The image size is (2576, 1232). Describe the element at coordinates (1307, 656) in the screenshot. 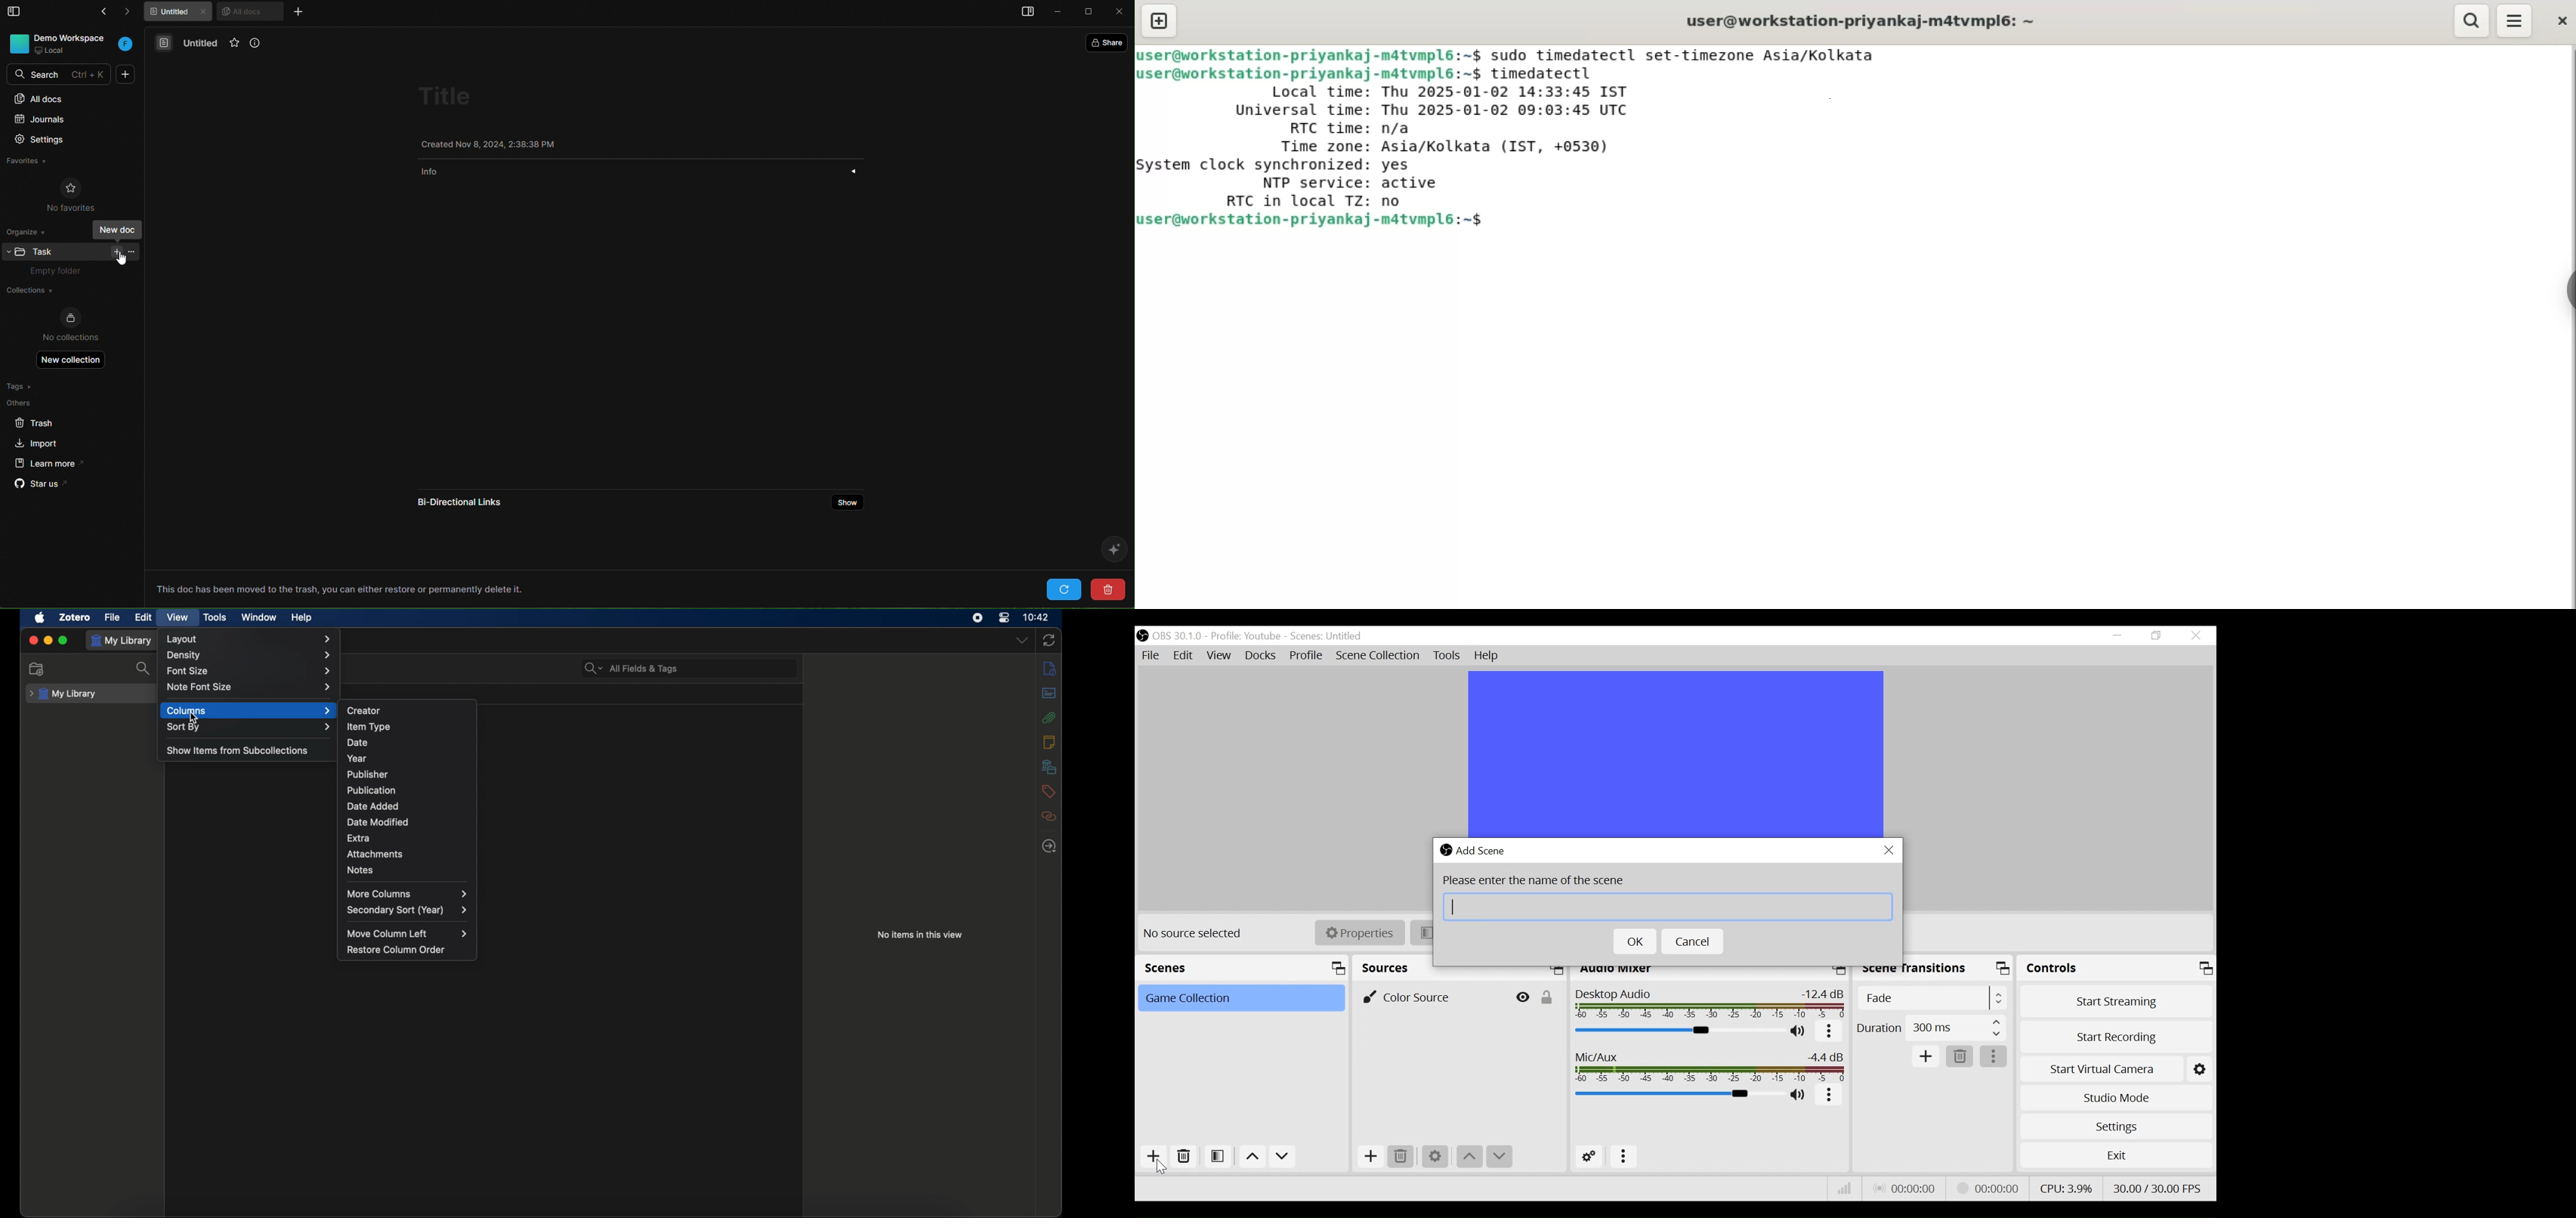

I see `Profile` at that location.